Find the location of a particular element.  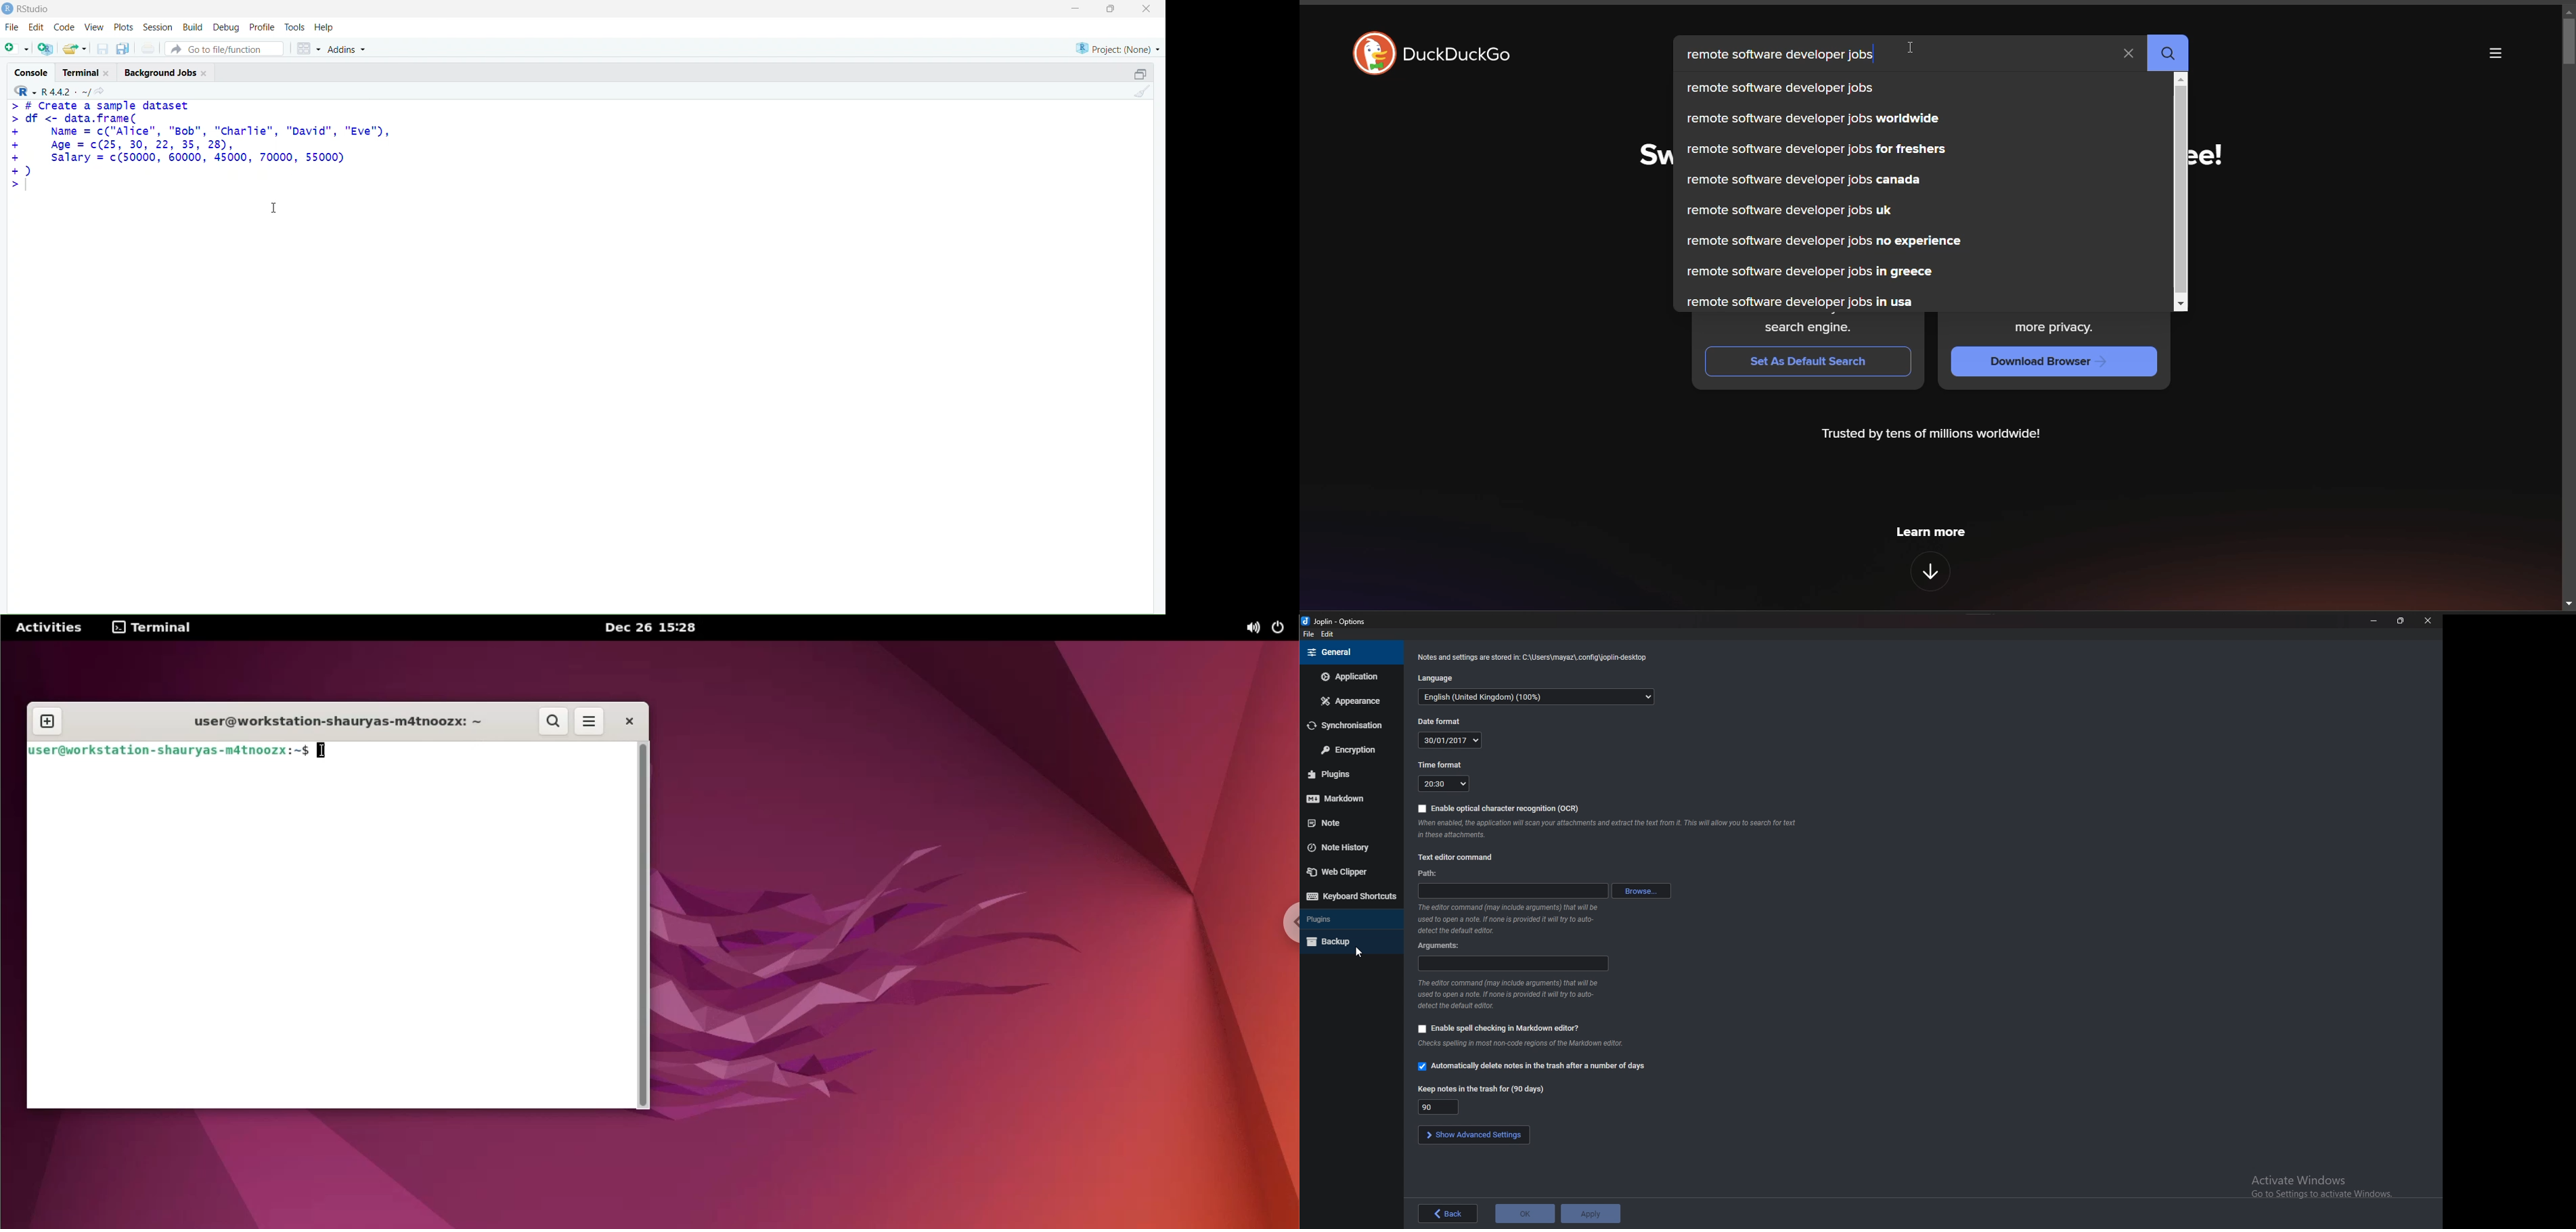

Plugins is located at coordinates (1348, 919).